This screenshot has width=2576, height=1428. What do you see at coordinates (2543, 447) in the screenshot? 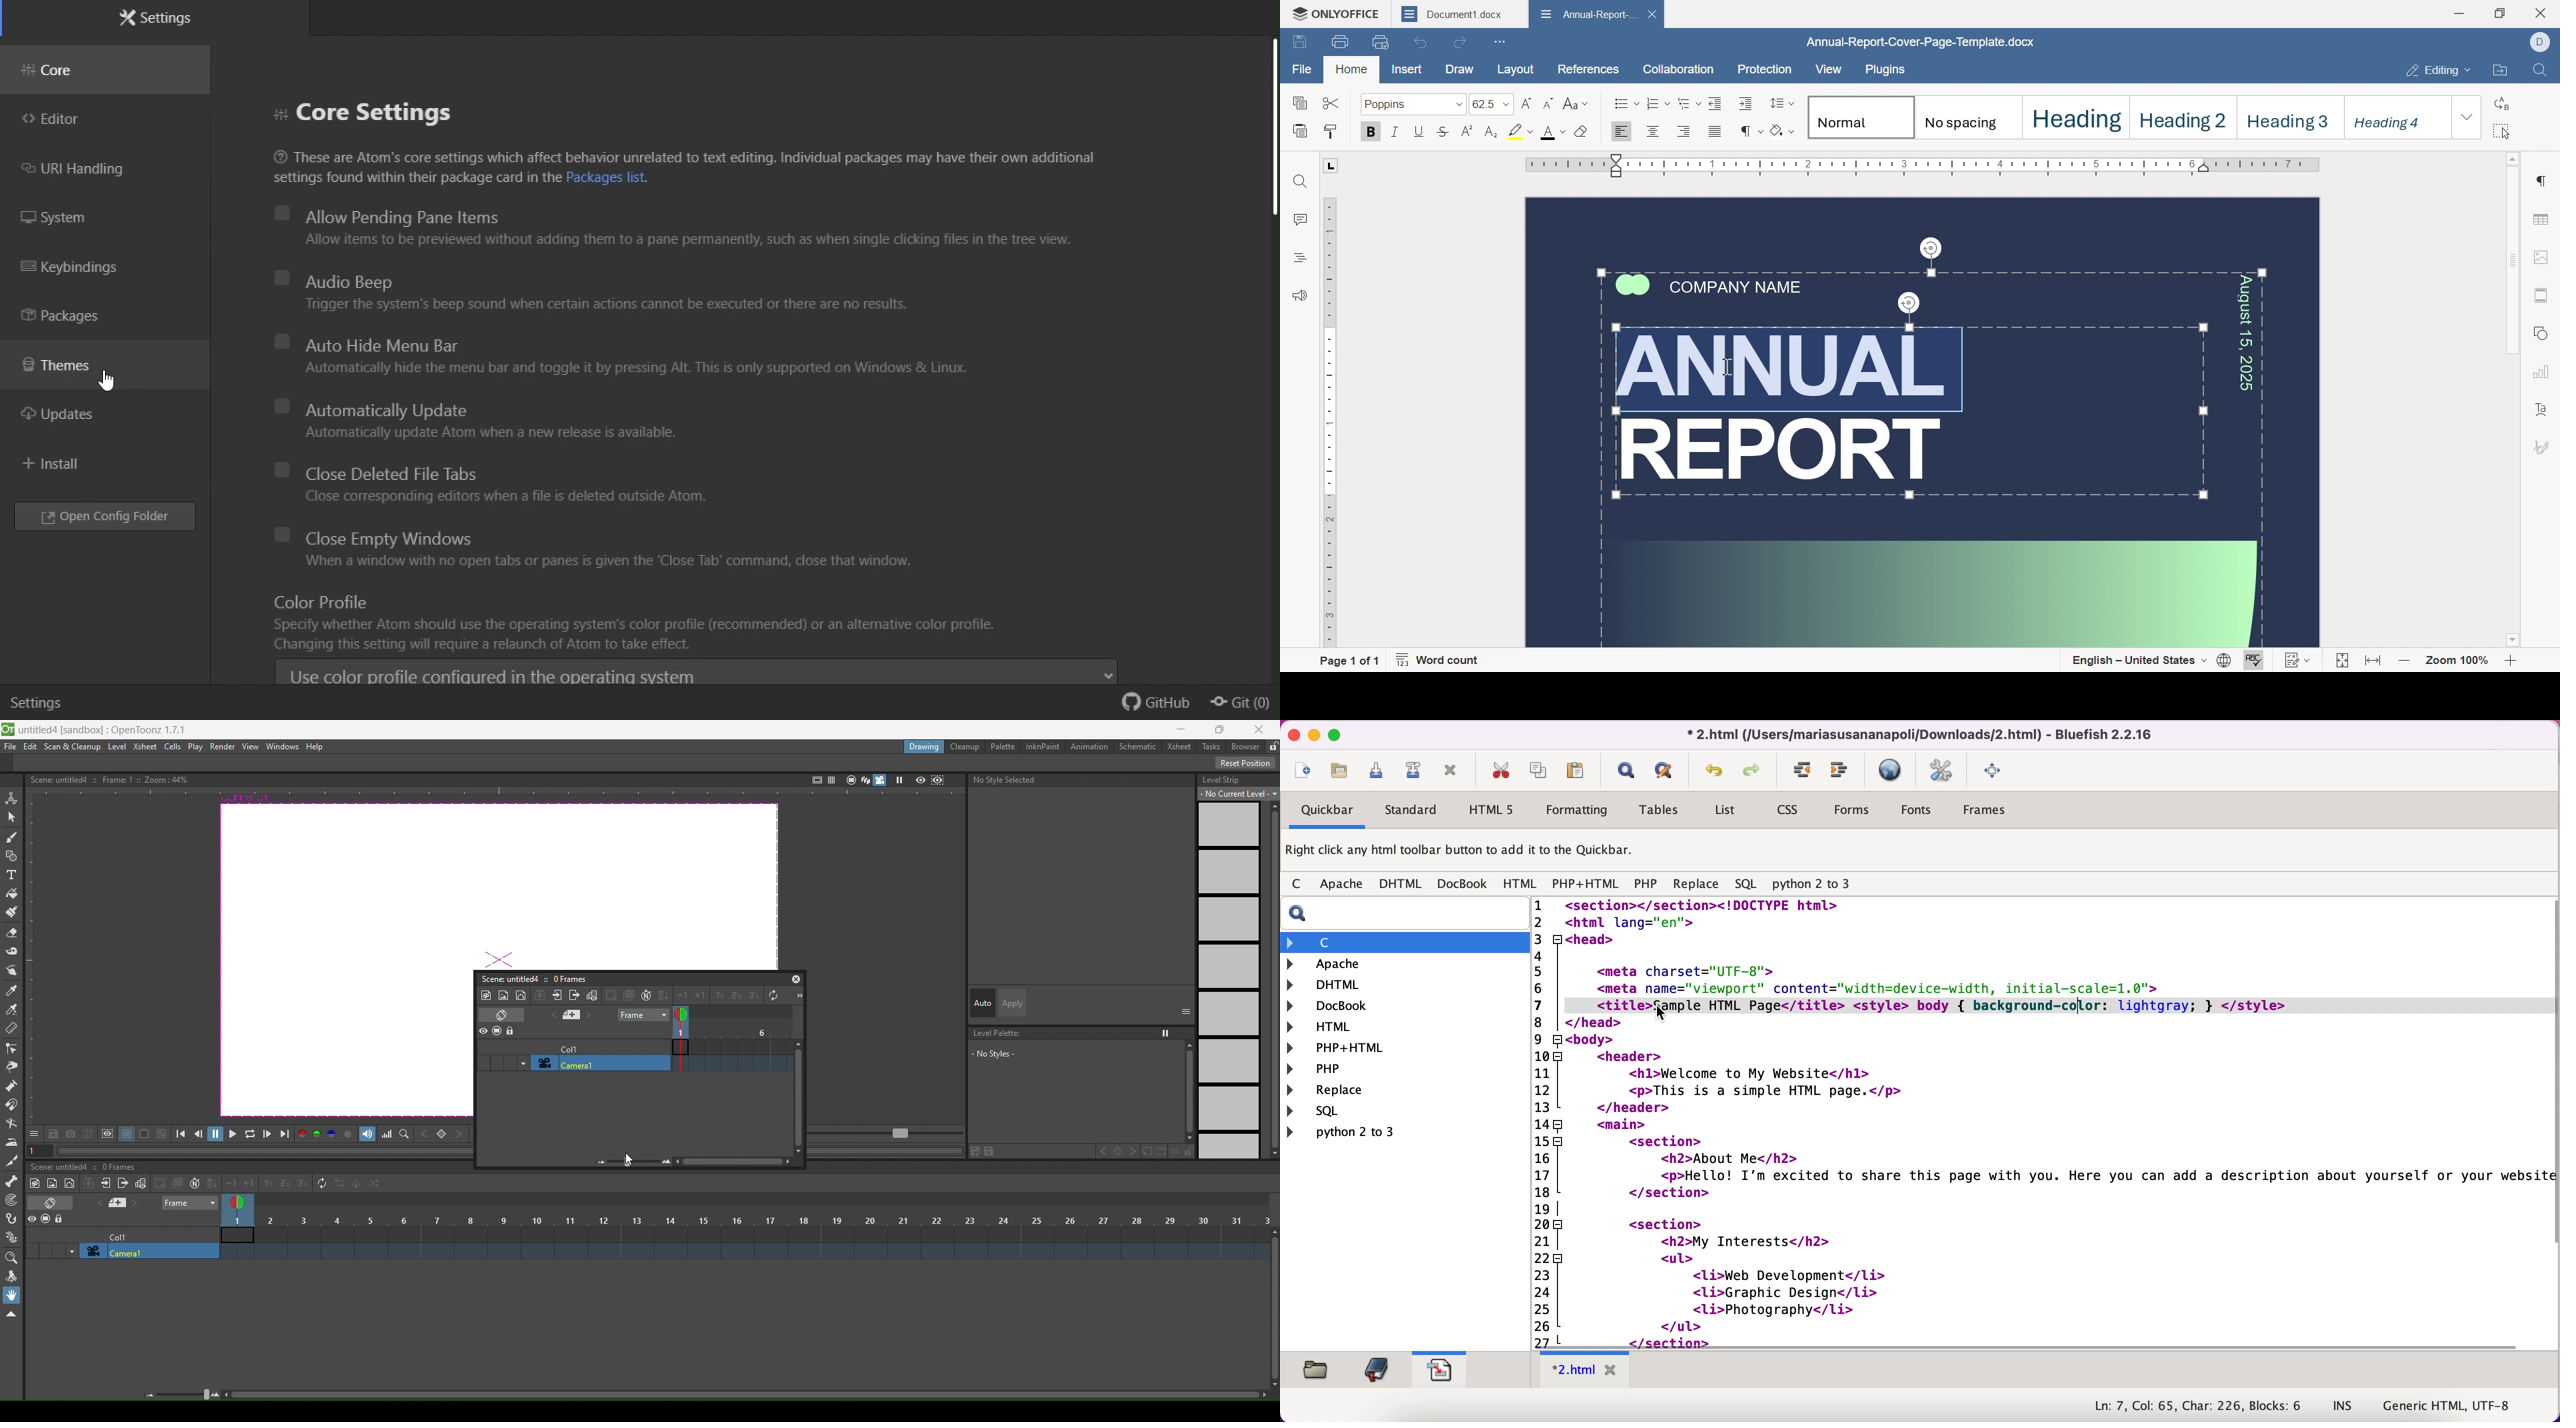
I see `signature settings` at bounding box center [2543, 447].